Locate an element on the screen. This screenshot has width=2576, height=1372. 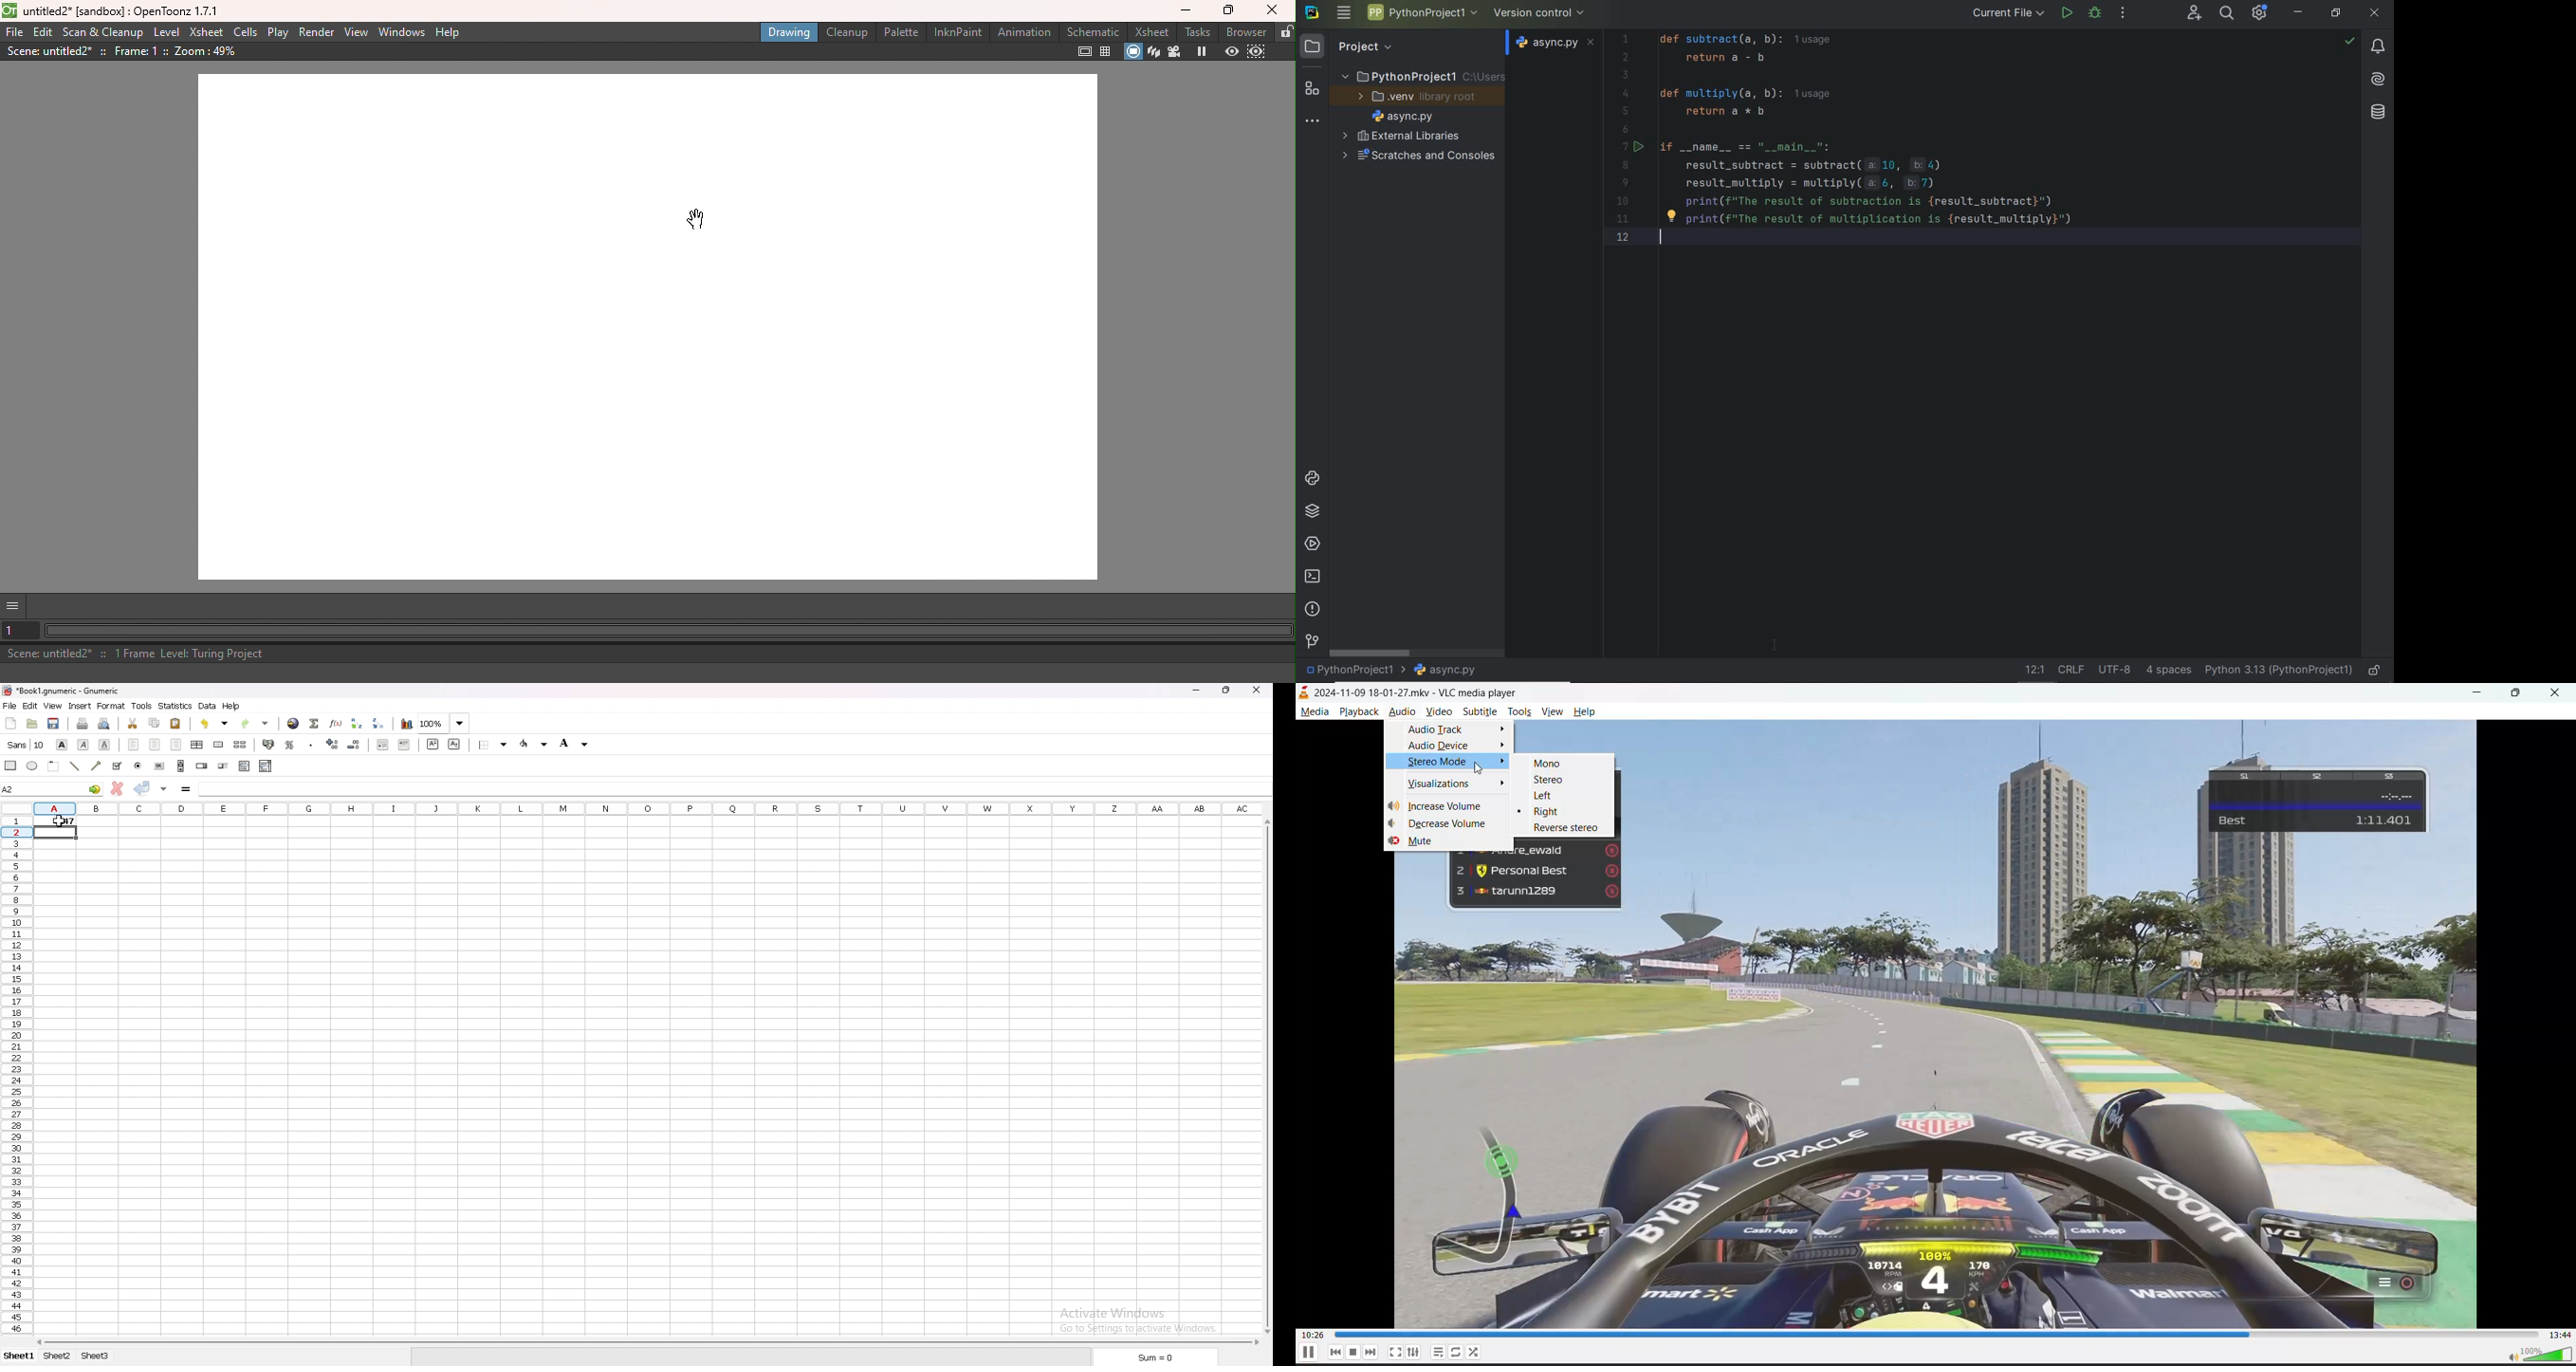
summation is located at coordinates (316, 723).